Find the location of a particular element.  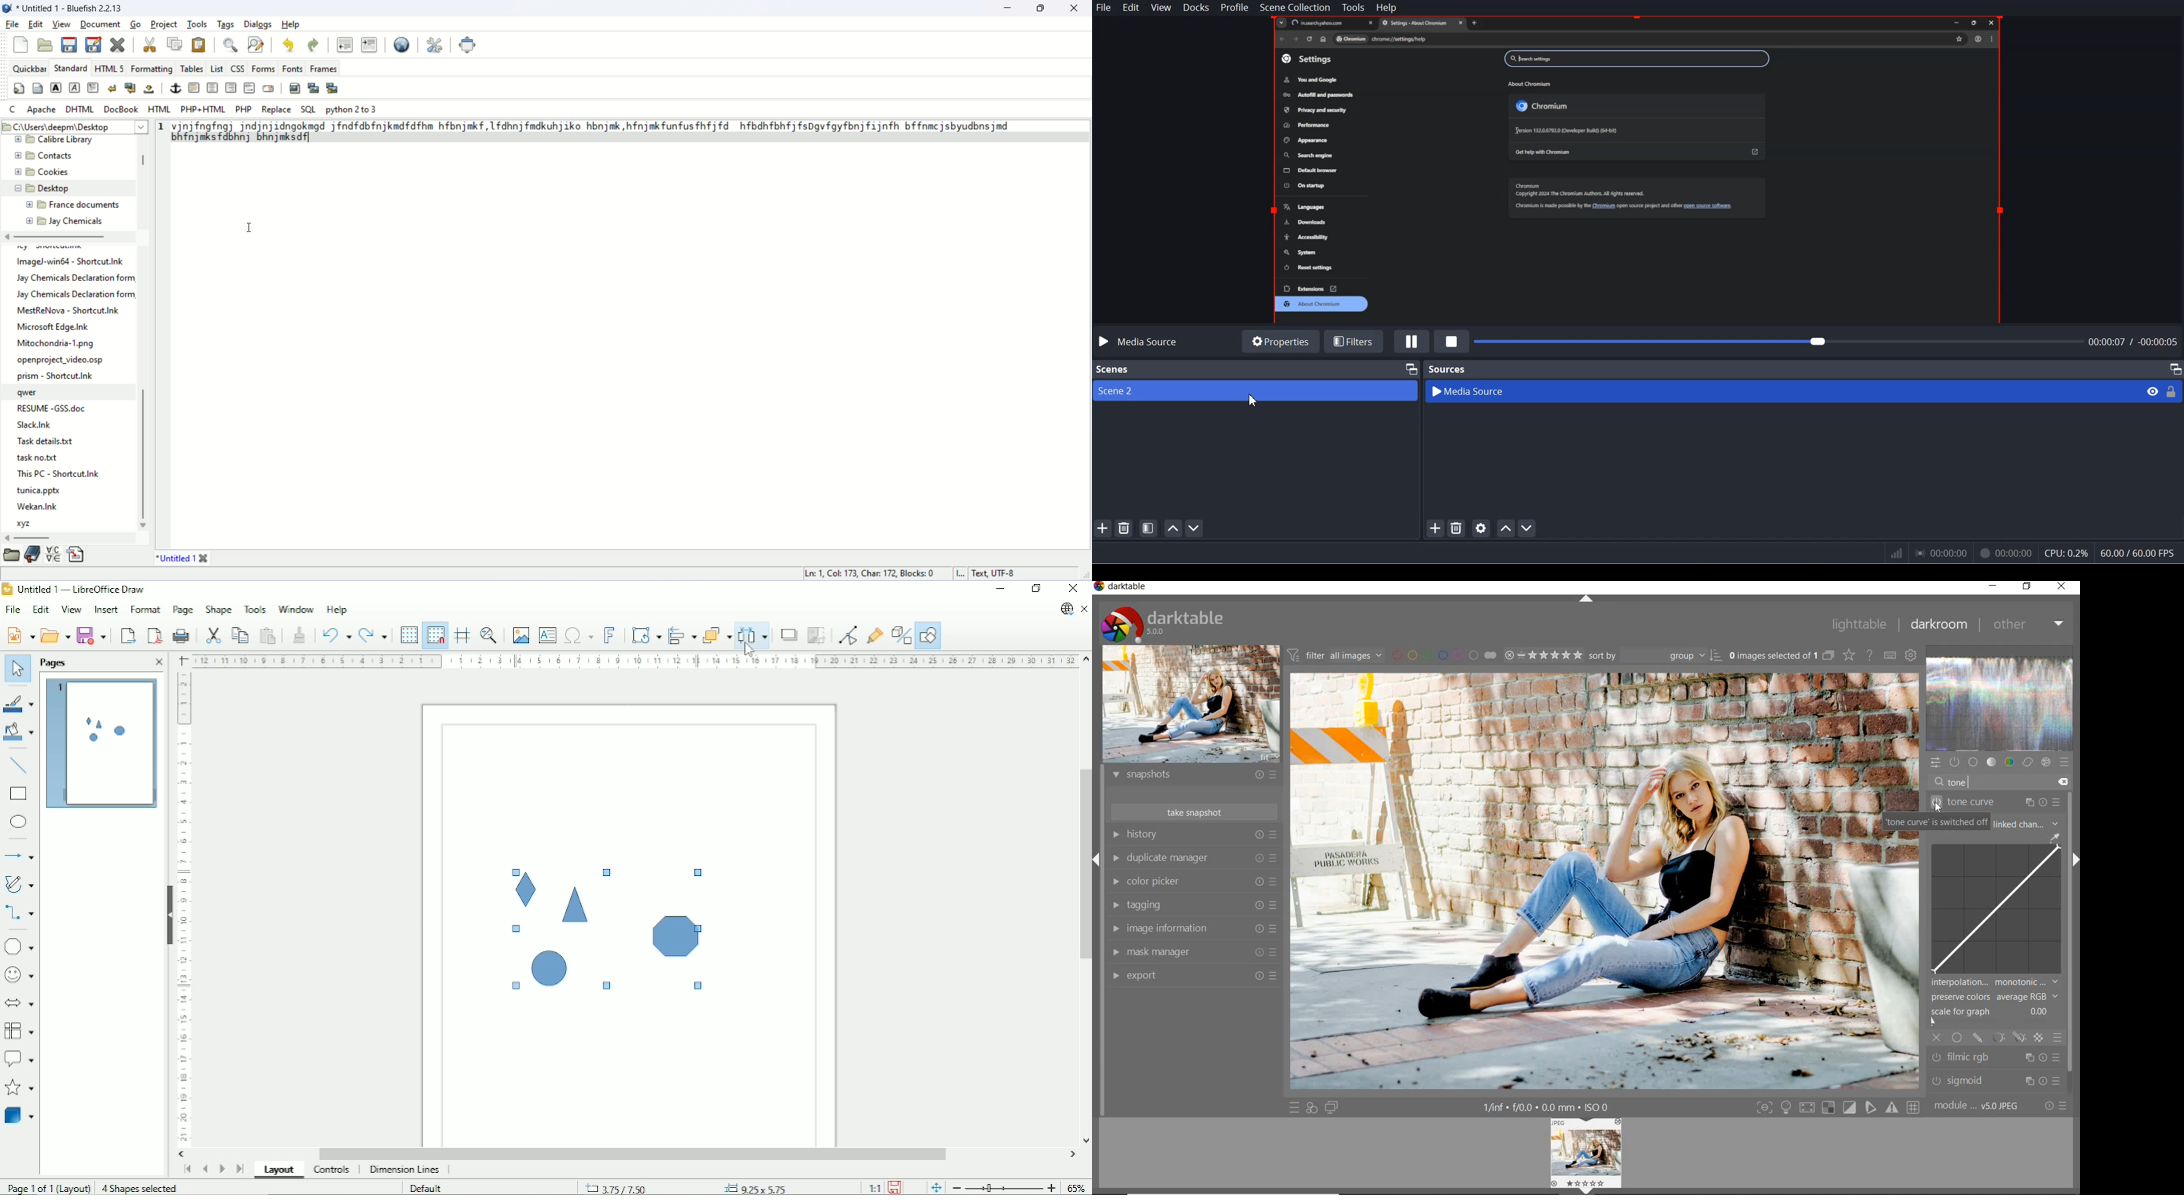

Scene is located at coordinates (1256, 392).